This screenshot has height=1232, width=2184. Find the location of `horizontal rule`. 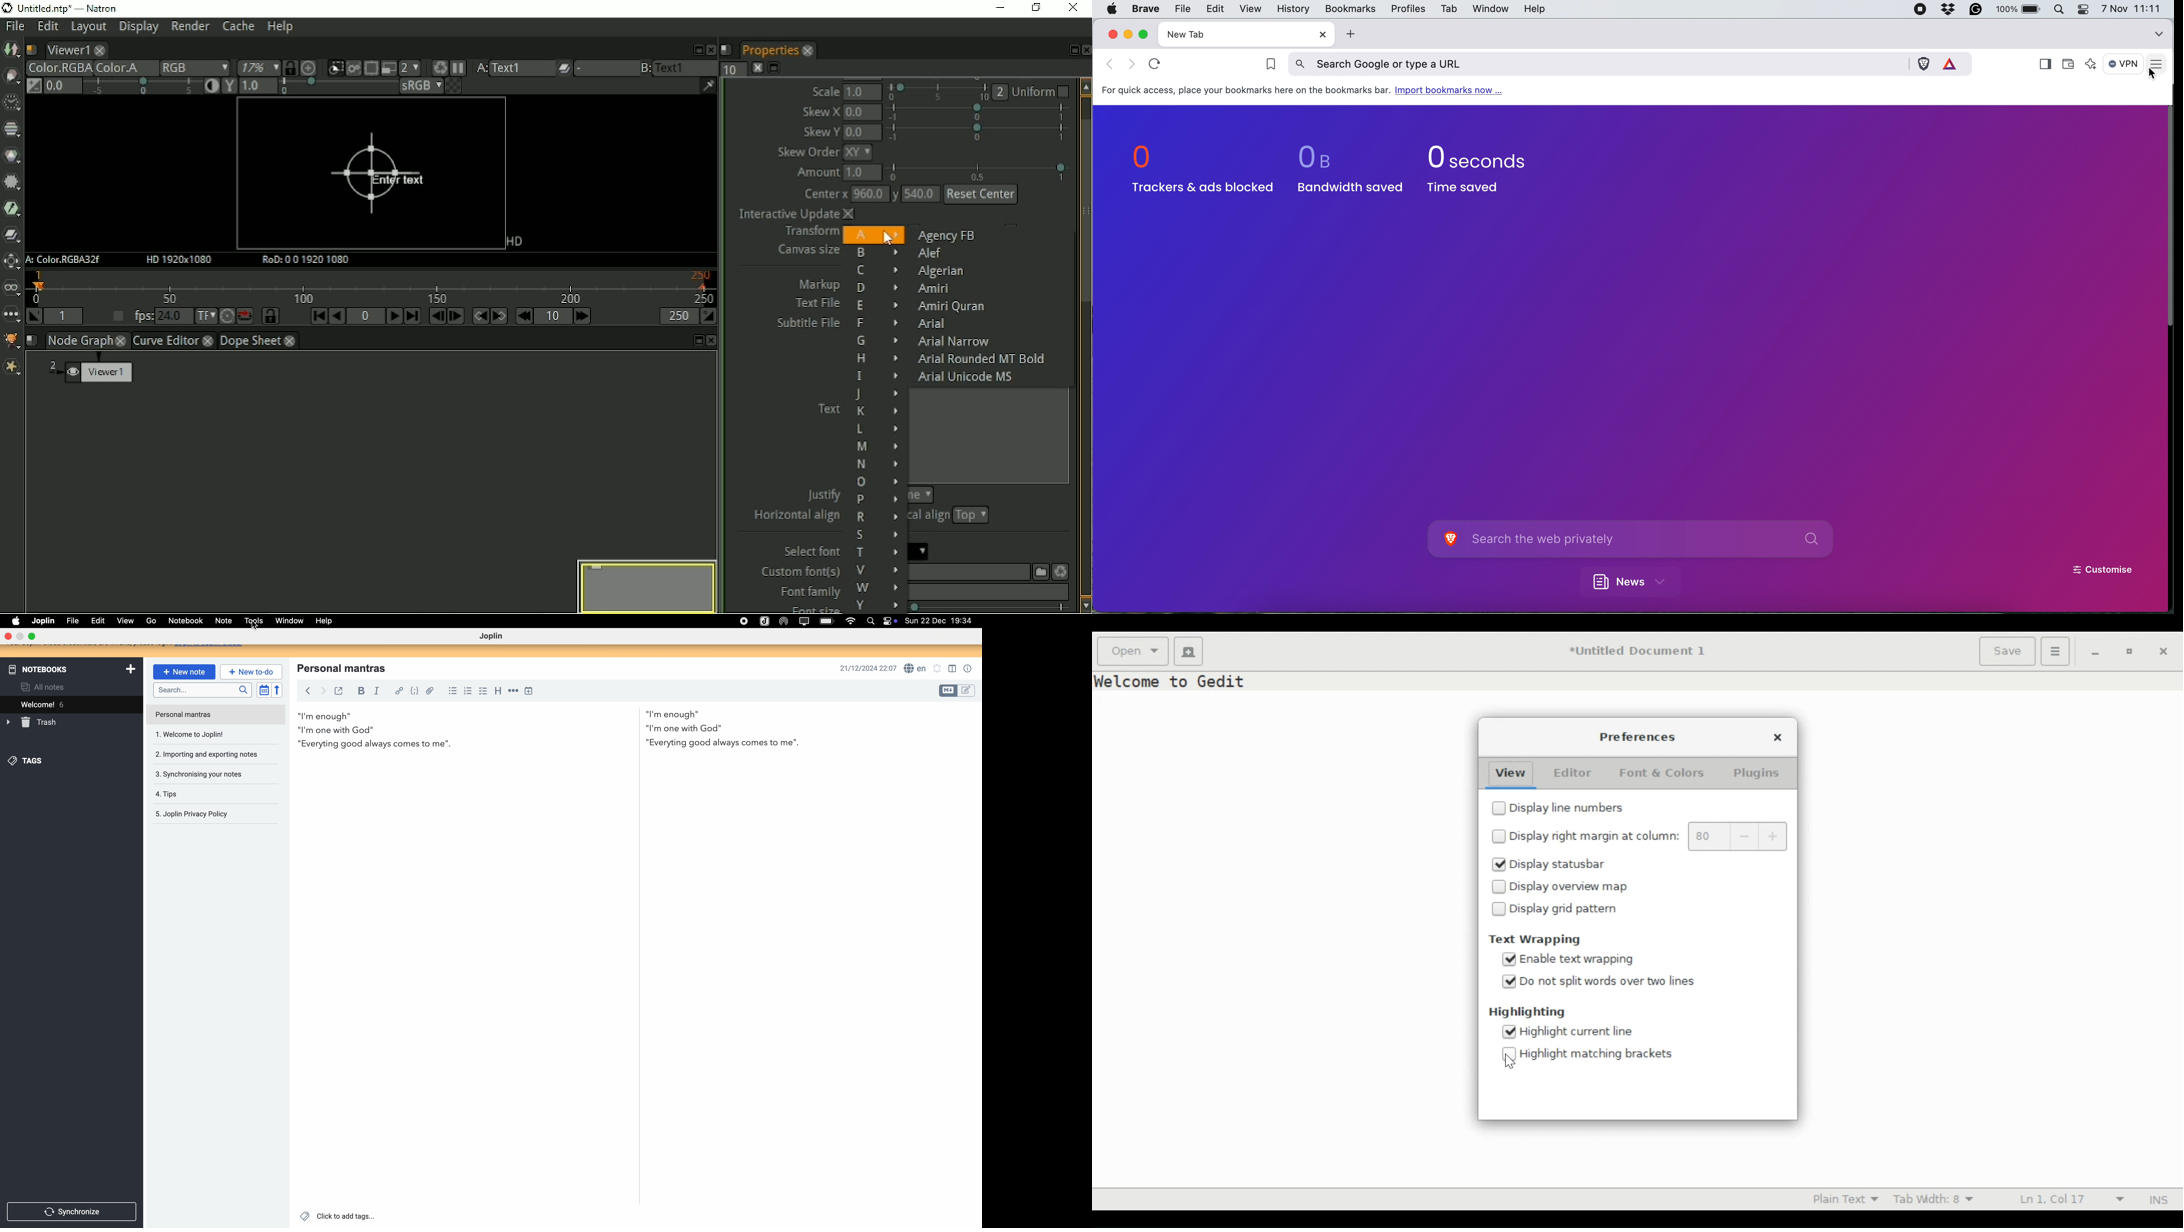

horizontal rule is located at coordinates (515, 691).